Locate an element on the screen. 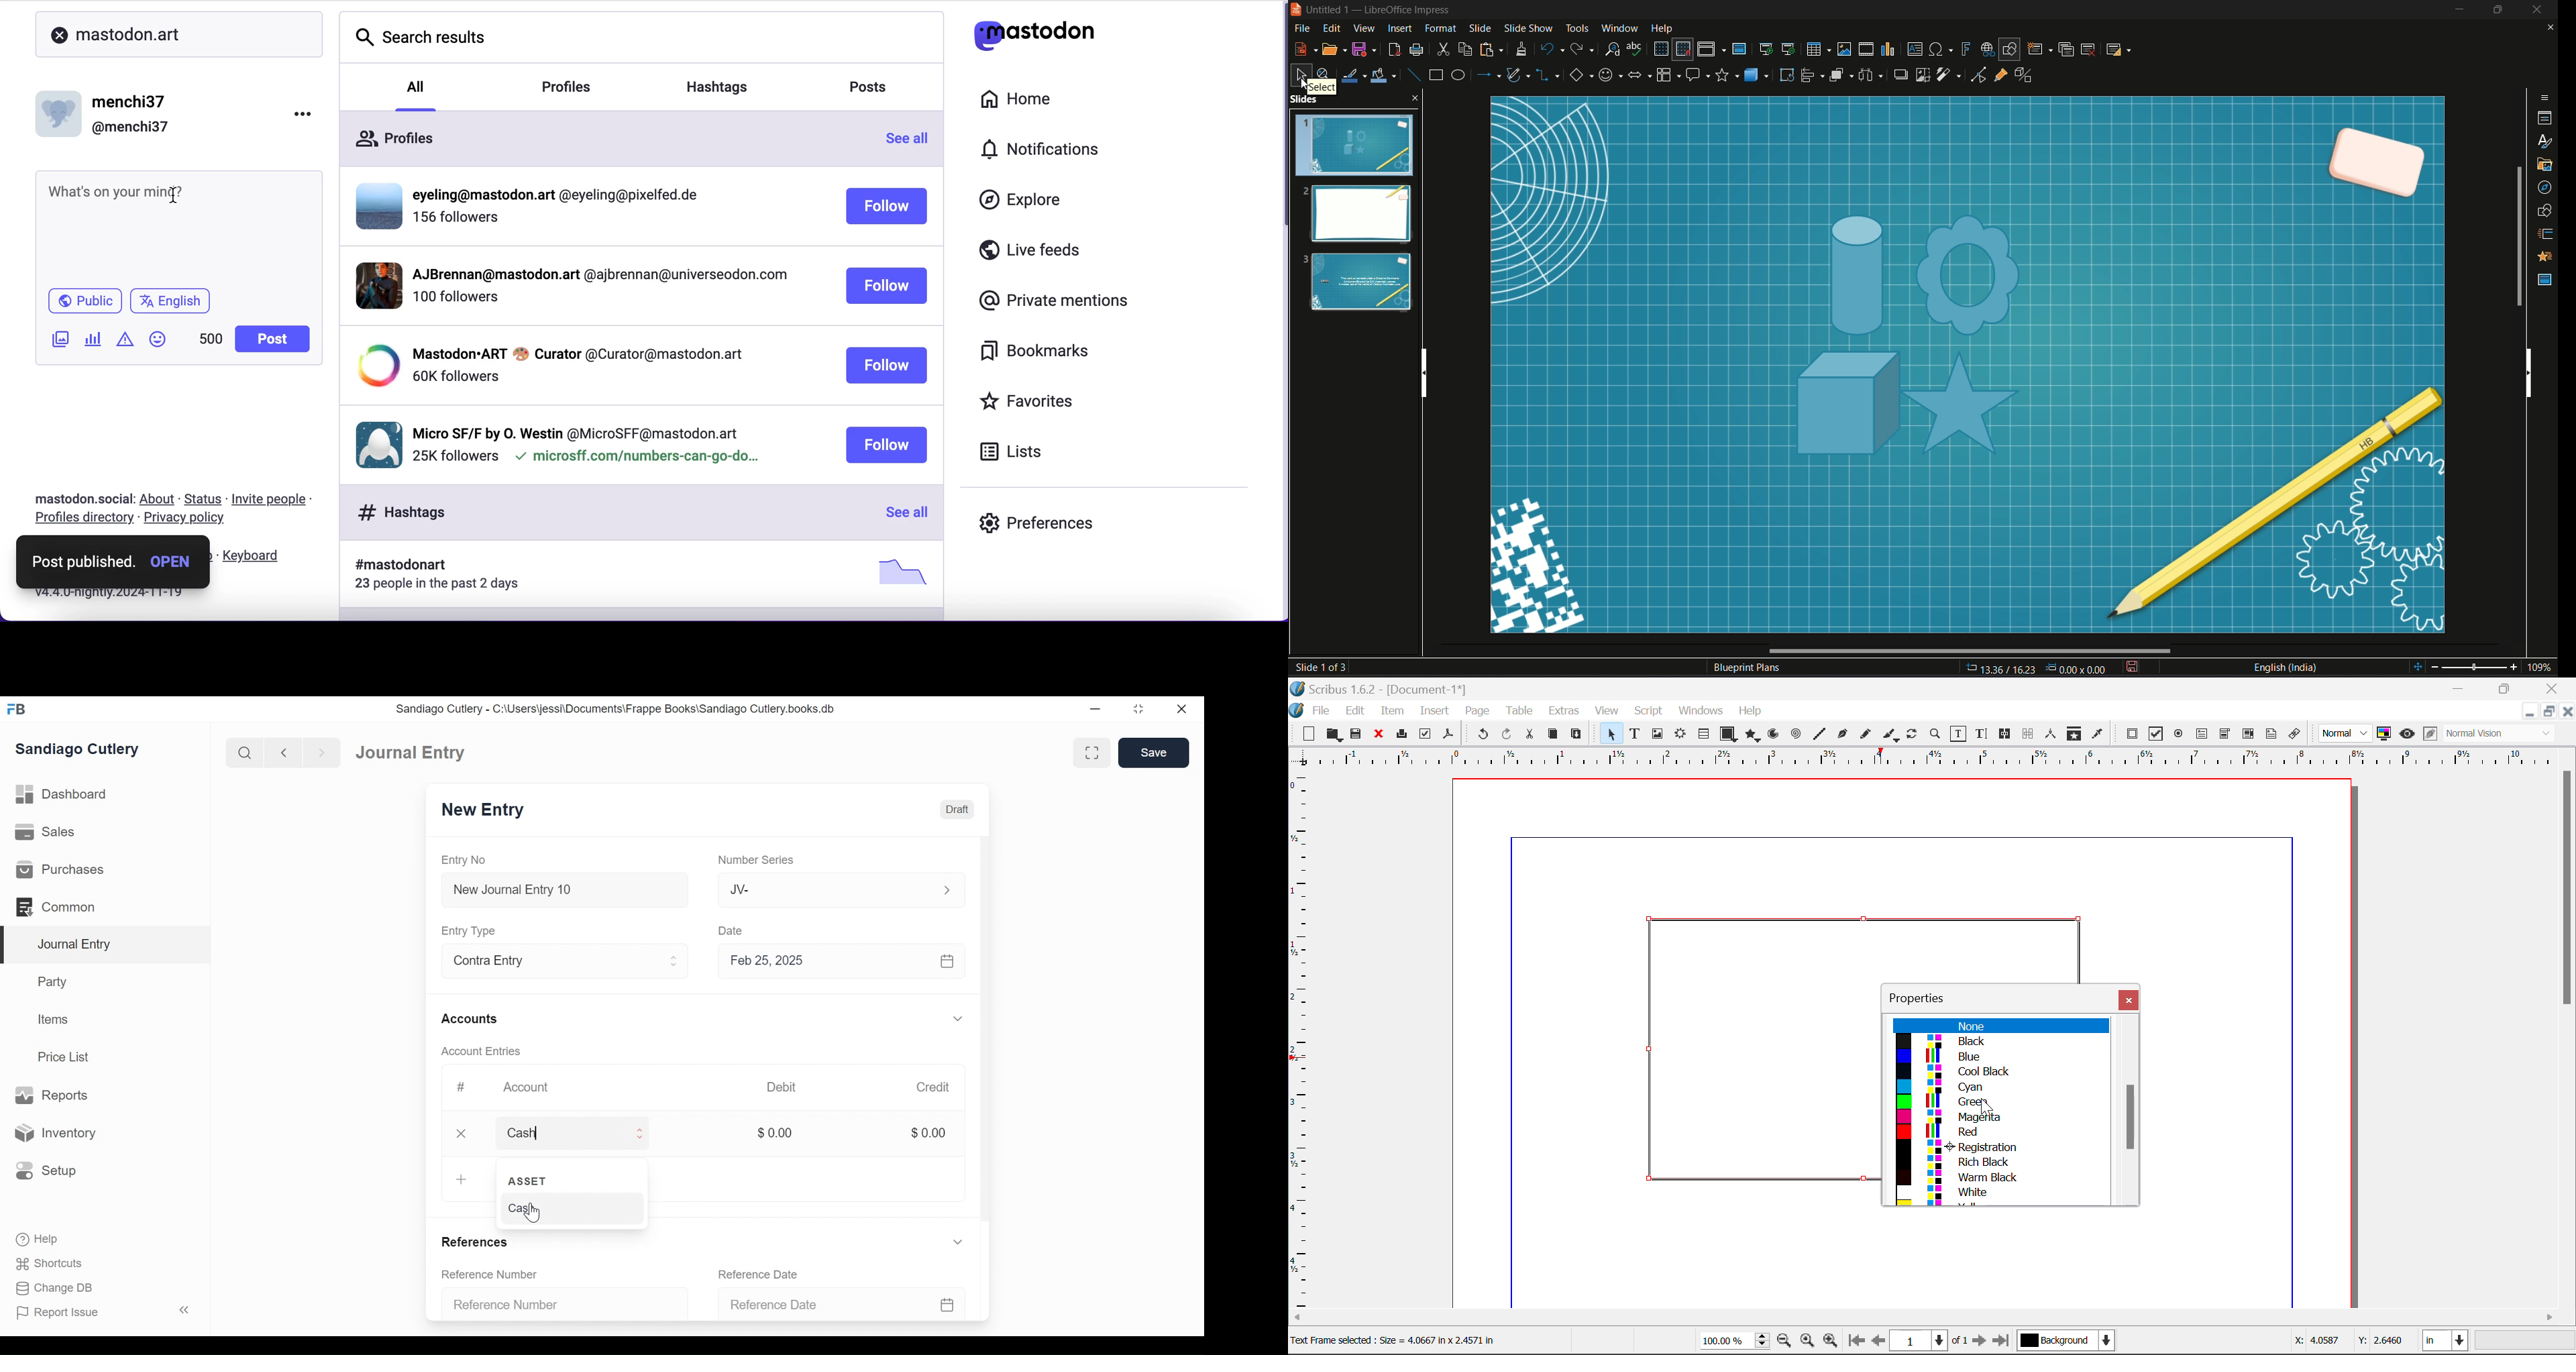  Cool Black is located at coordinates (2000, 1072).